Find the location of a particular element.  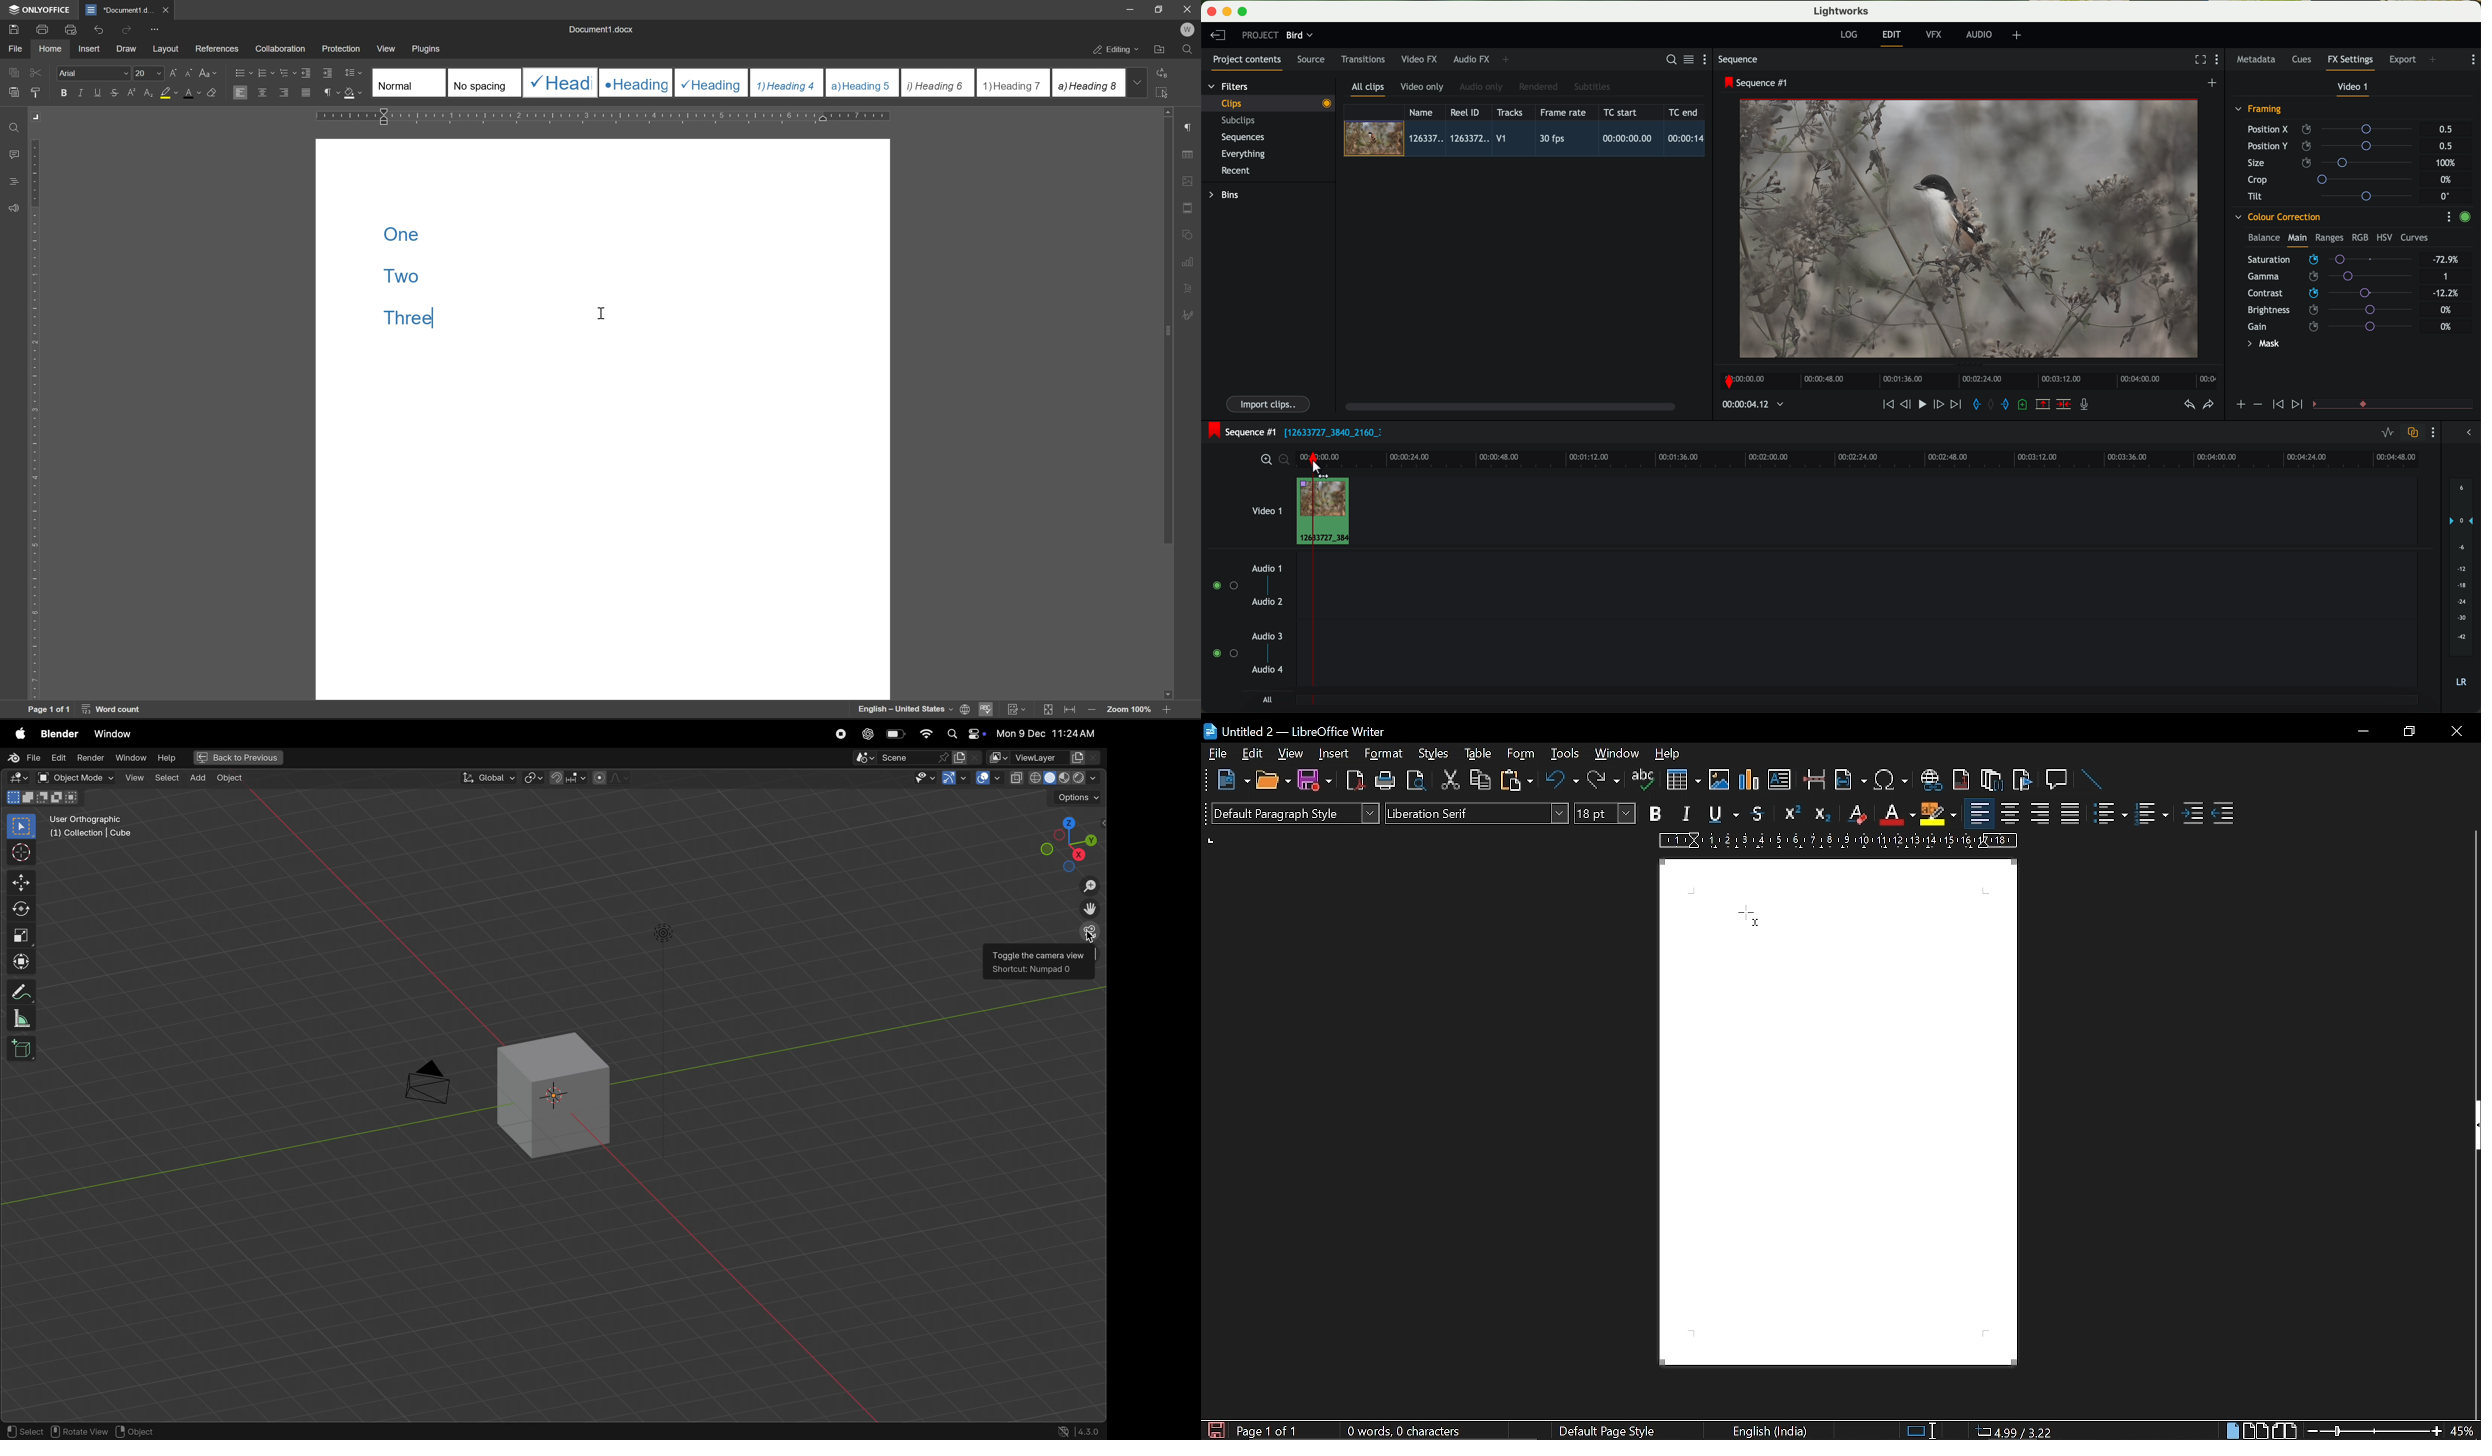

track changes is located at coordinates (1016, 709).